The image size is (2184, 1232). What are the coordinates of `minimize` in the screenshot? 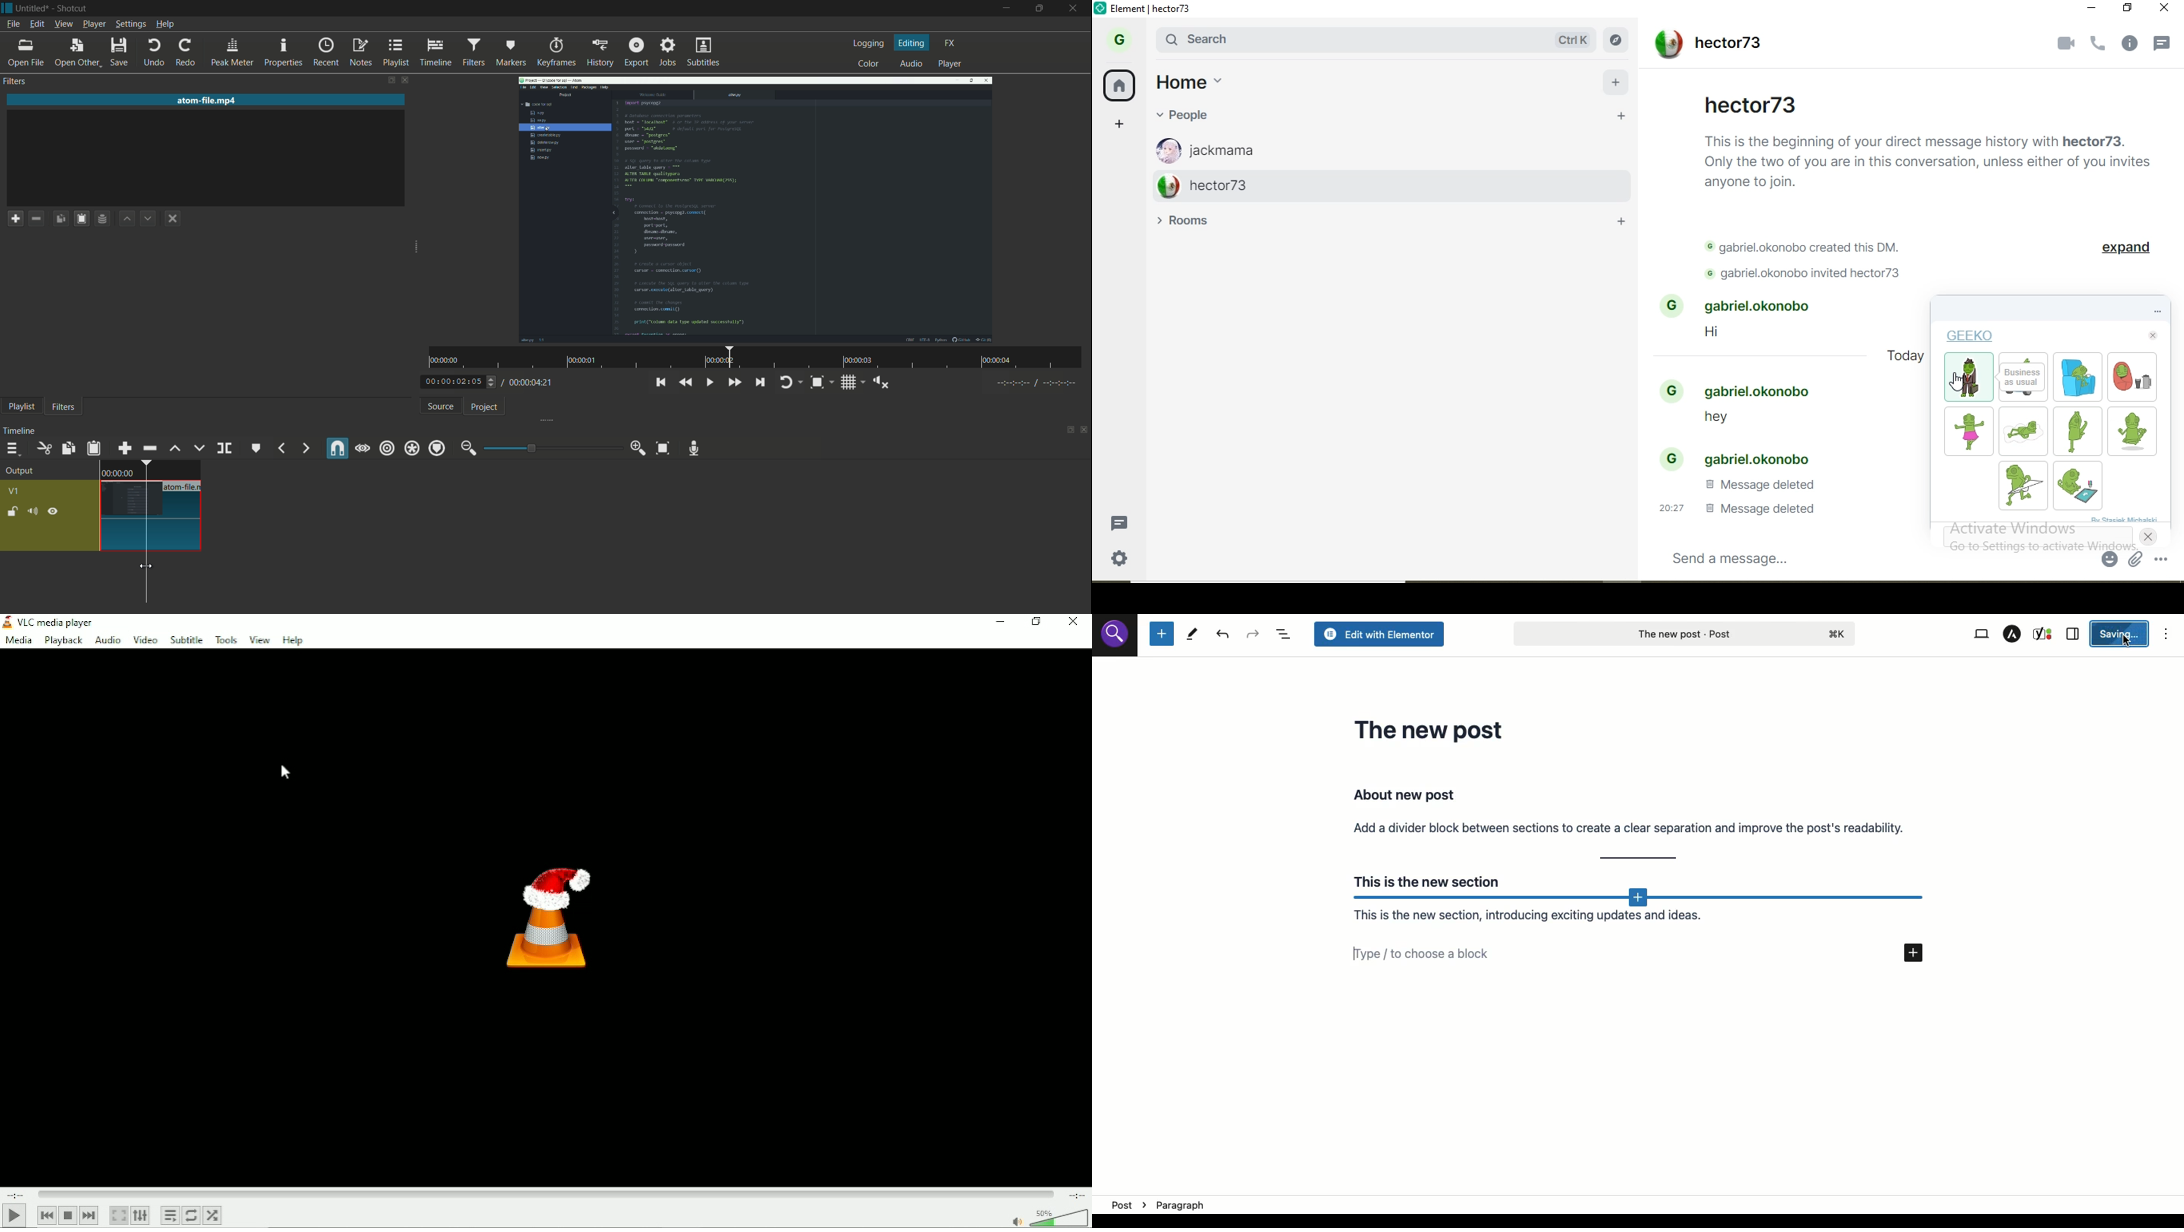 It's located at (1006, 9).